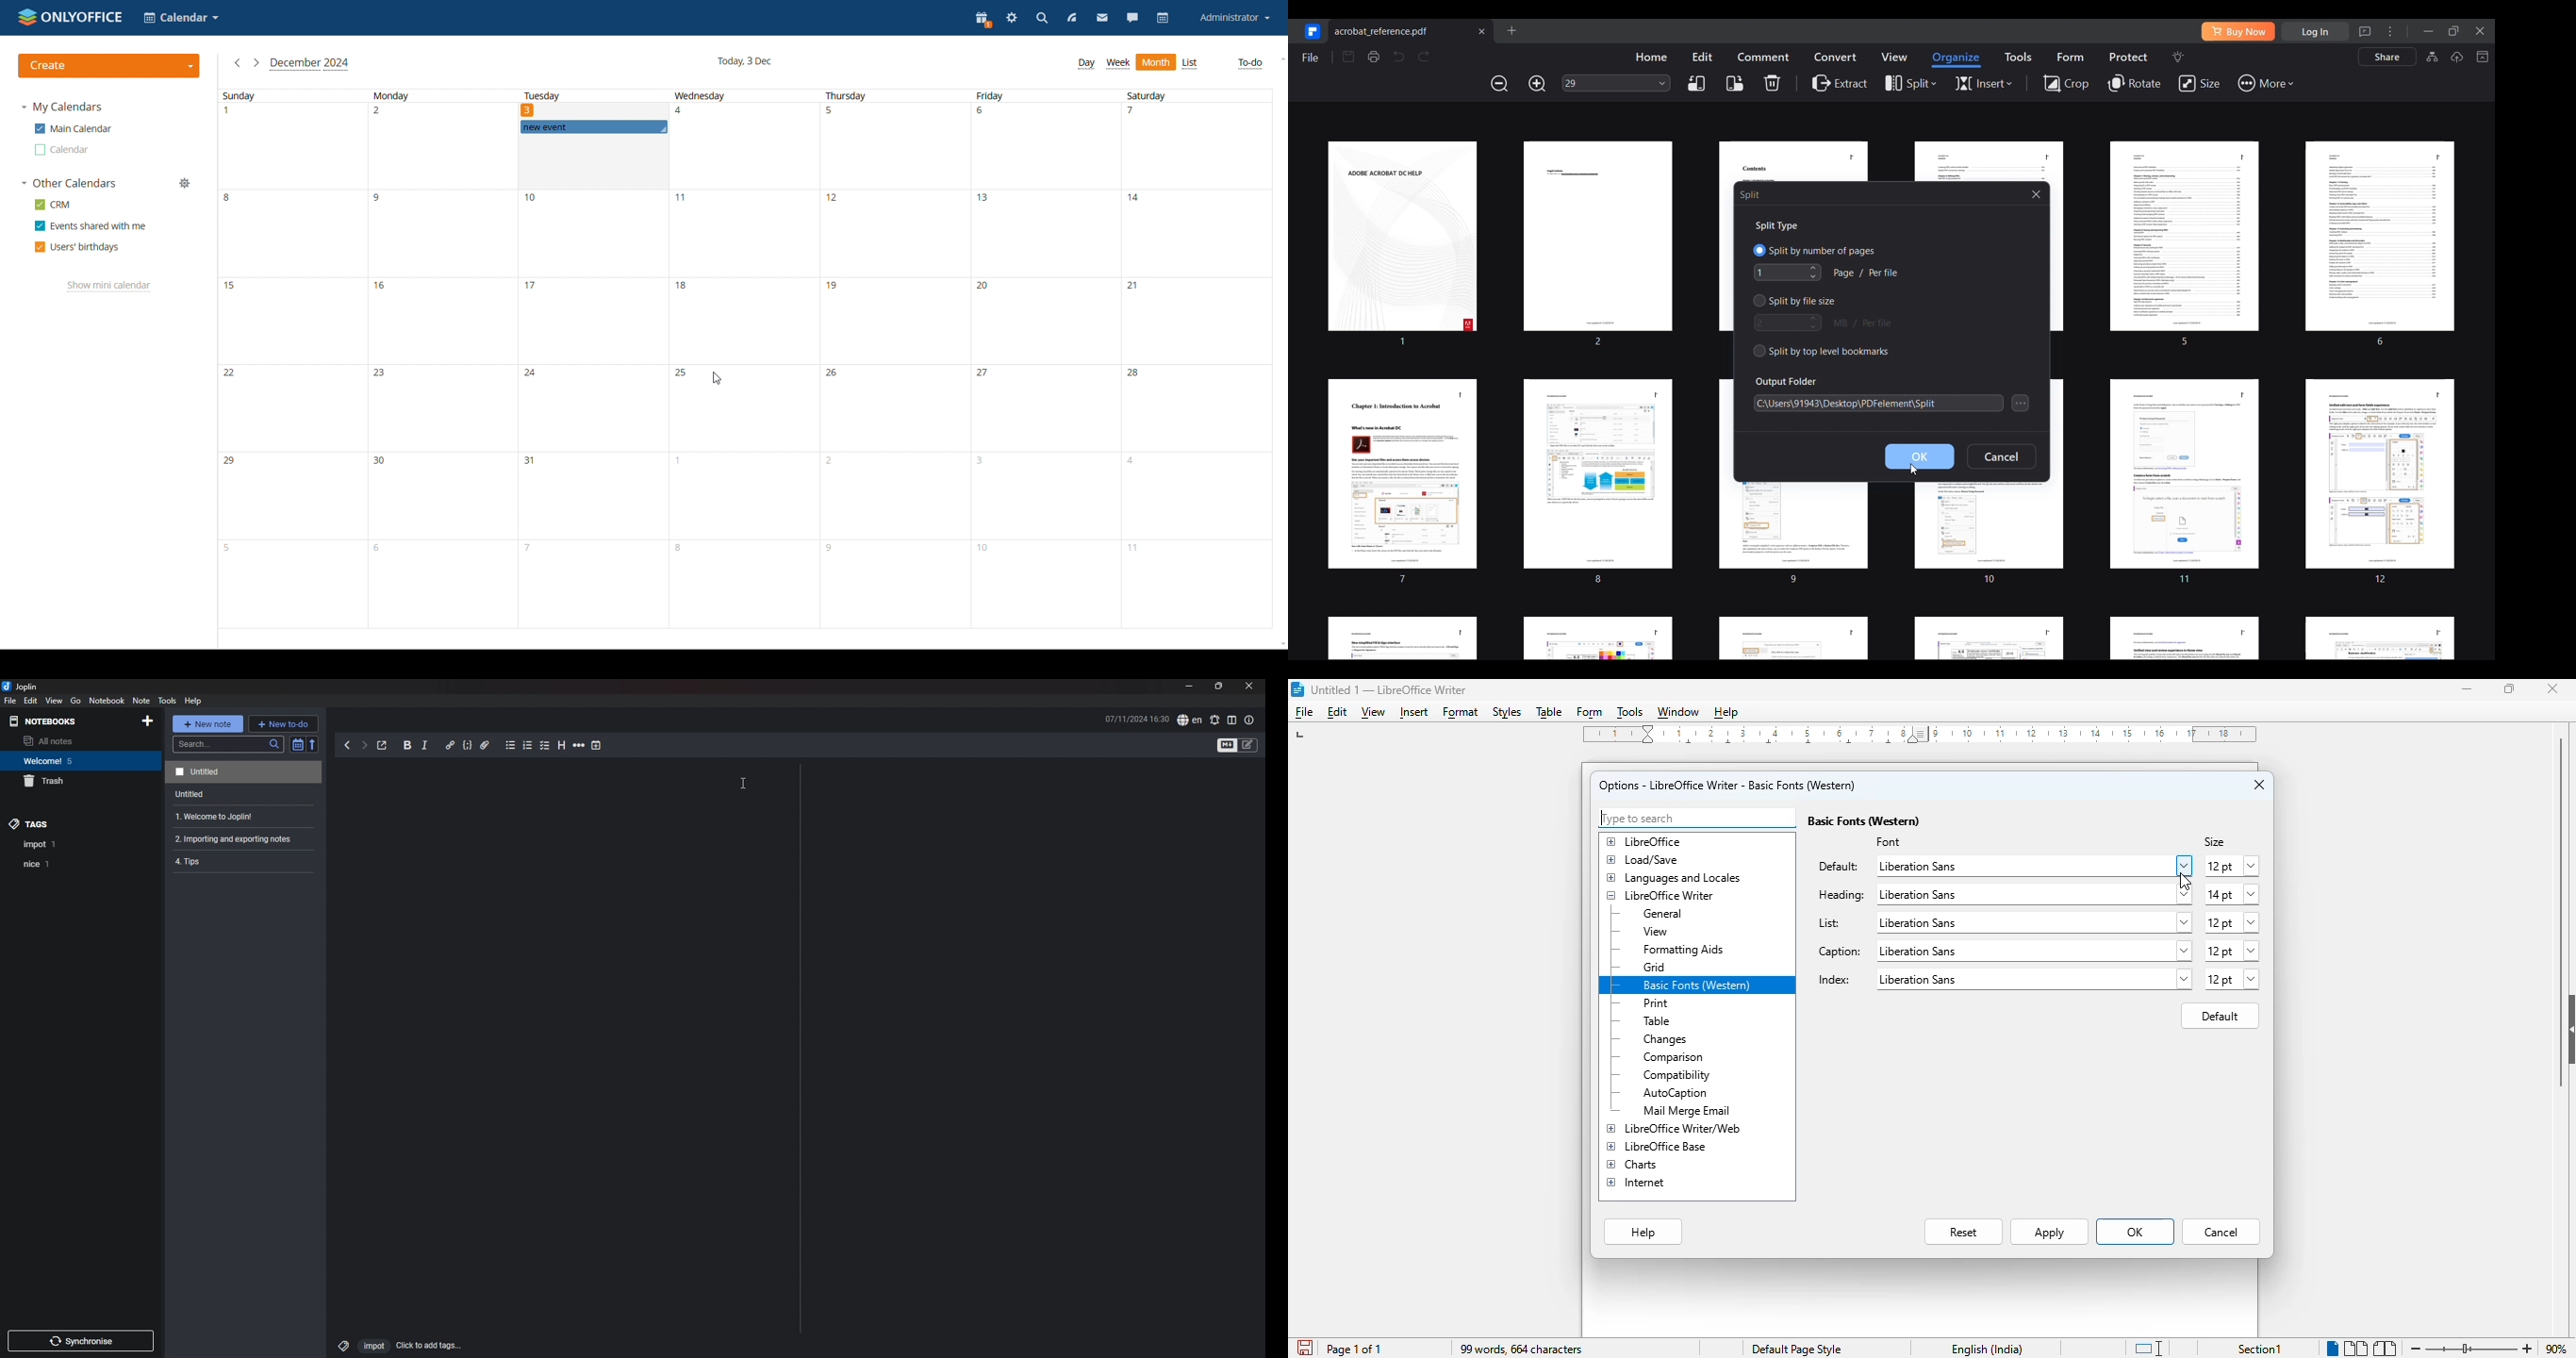 Image resolution: width=2576 pixels, height=1372 pixels. I want to click on checkbox, so click(545, 746).